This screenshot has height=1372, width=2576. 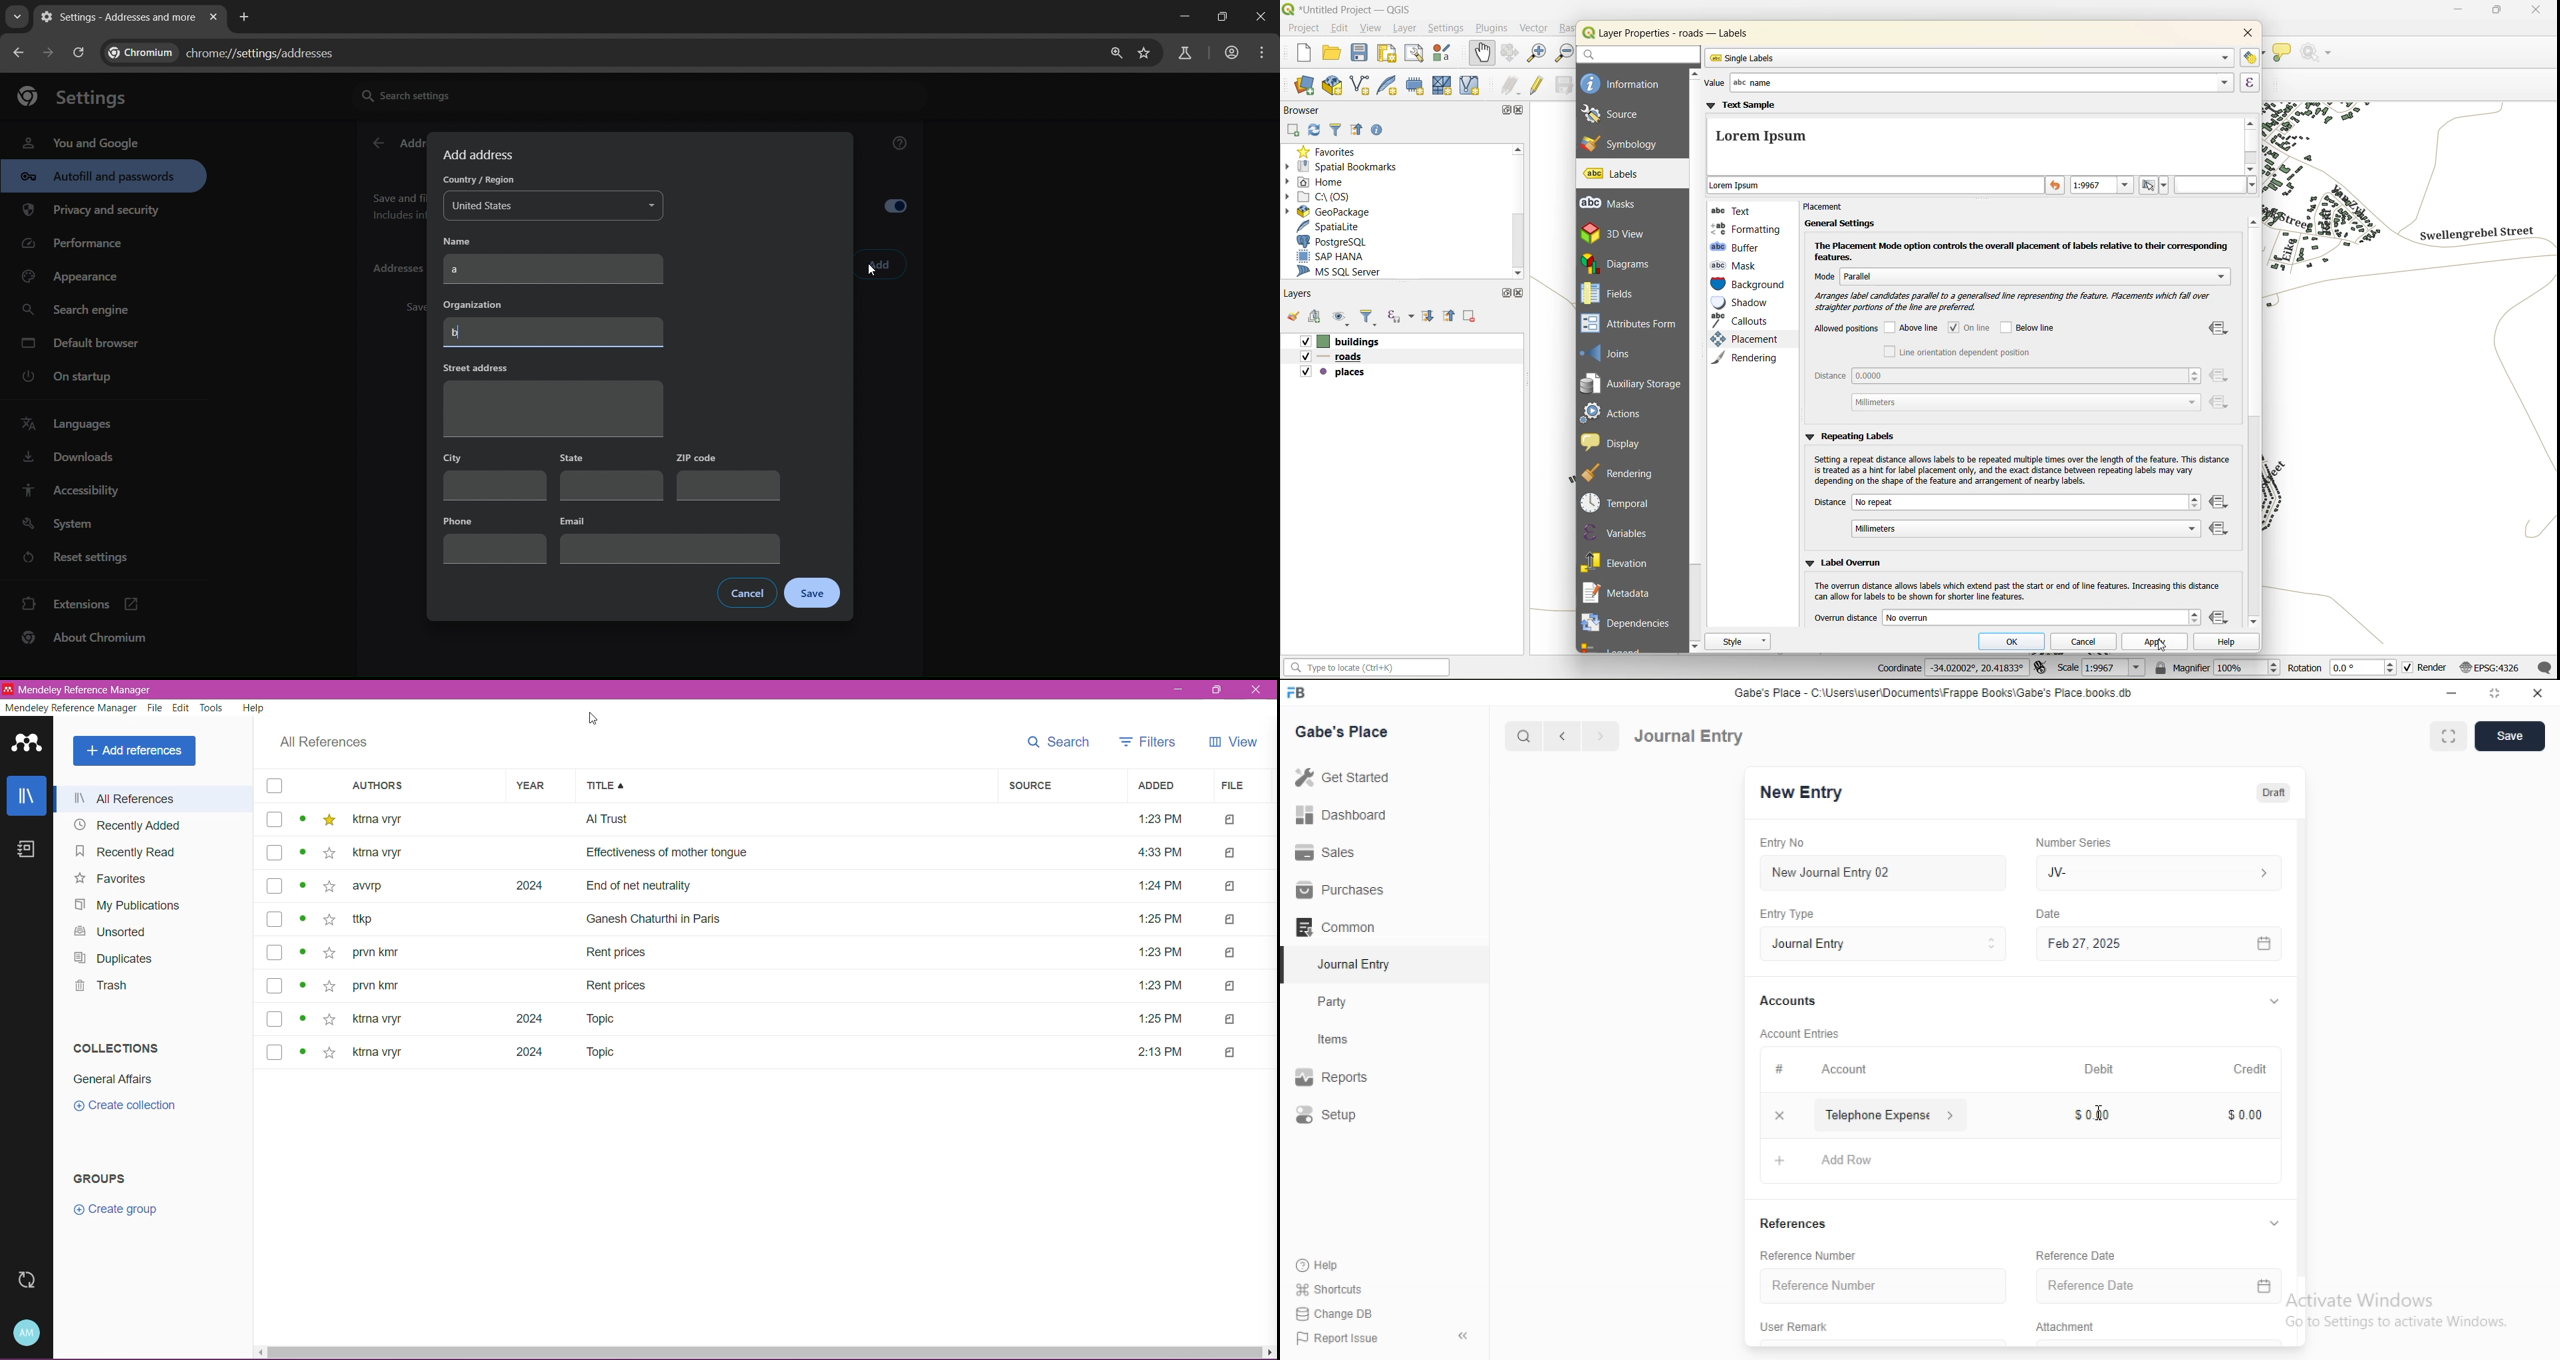 I want to click on Hide, so click(x=2275, y=1000).